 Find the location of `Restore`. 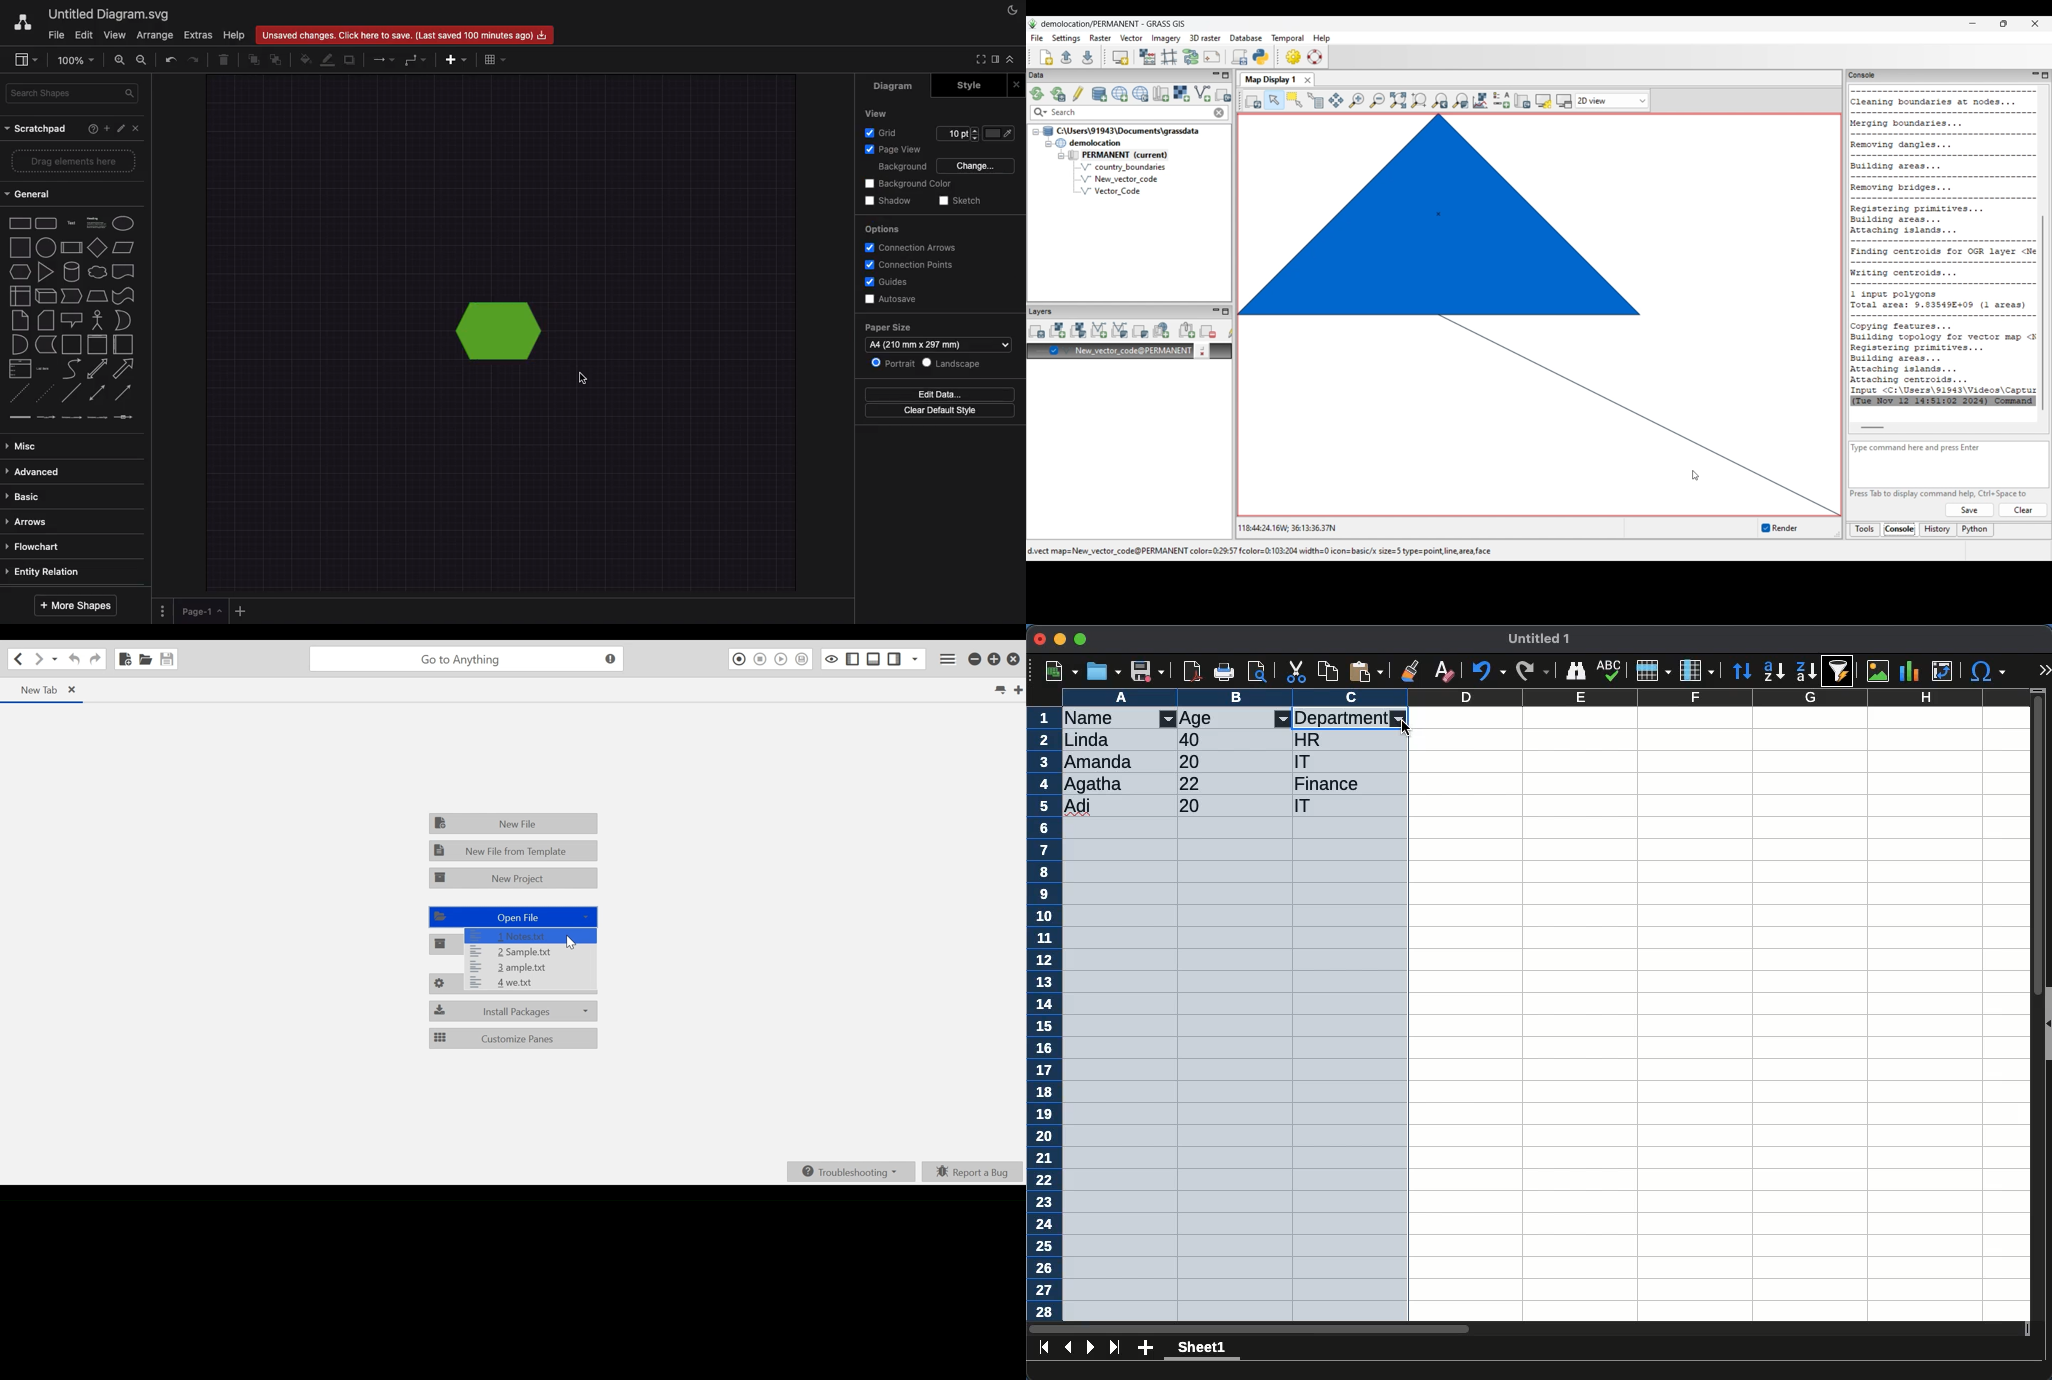

Restore is located at coordinates (995, 660).